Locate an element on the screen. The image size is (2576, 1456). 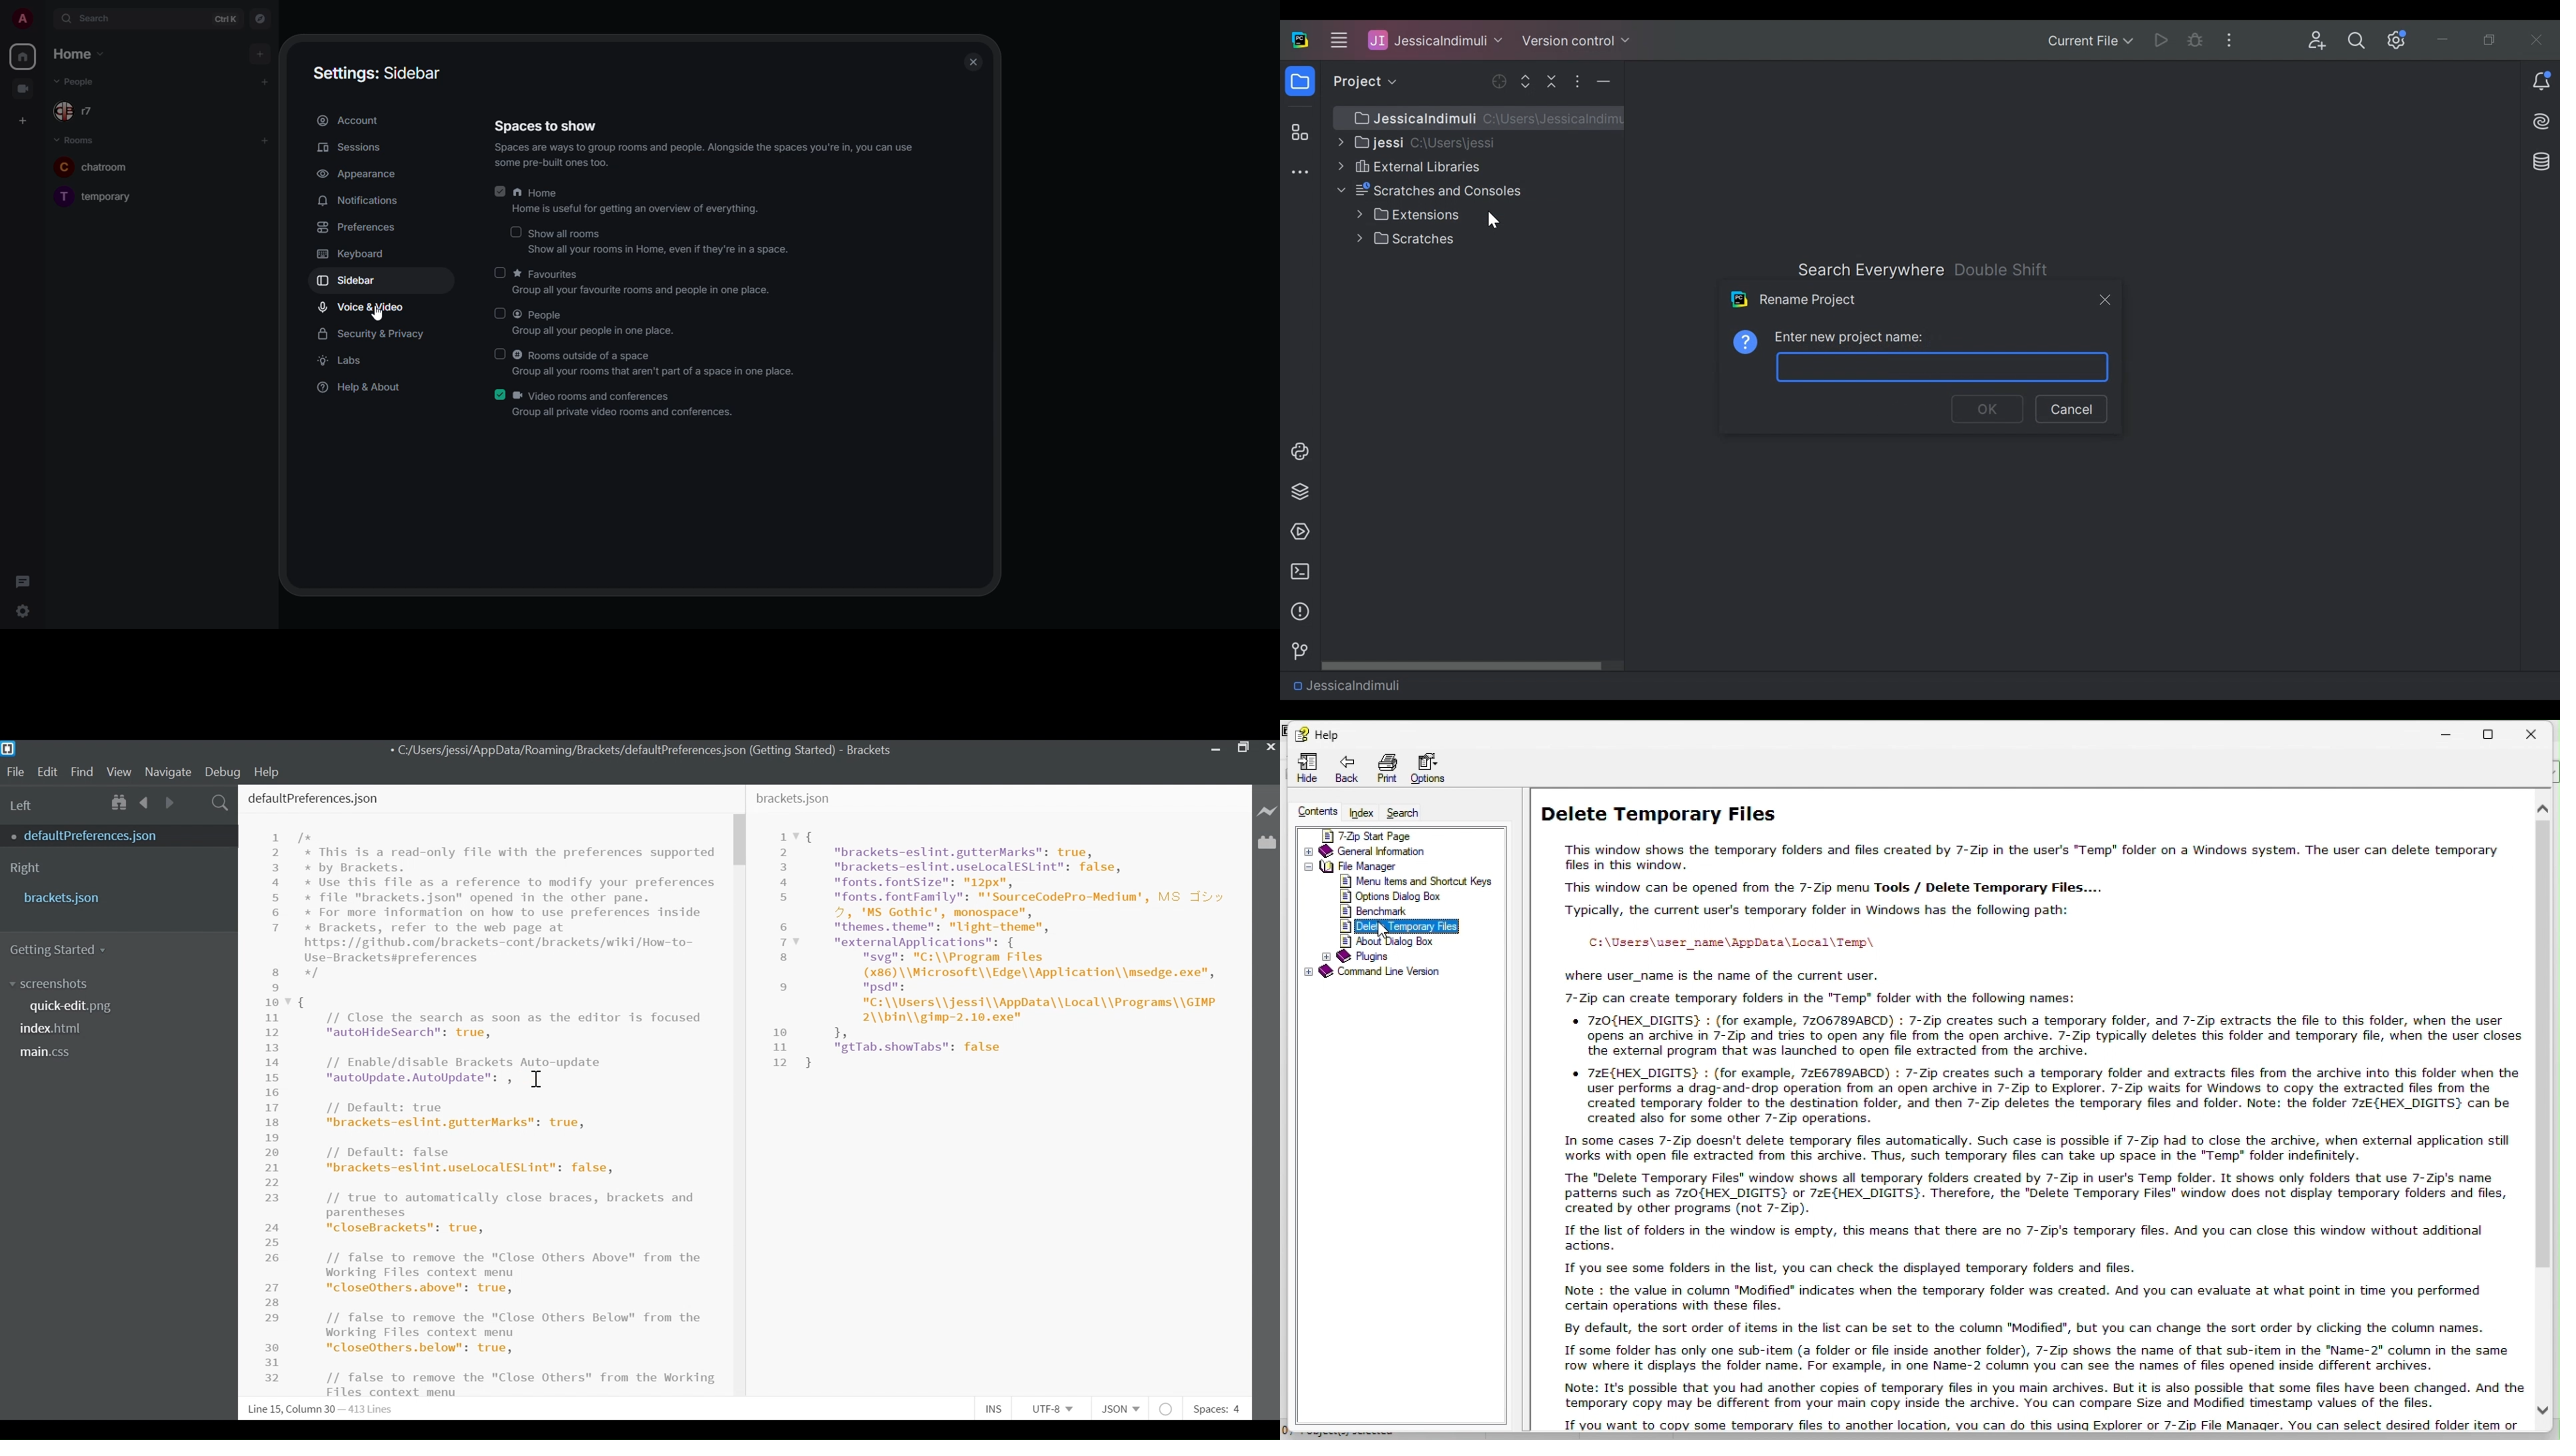
close is located at coordinates (974, 63).